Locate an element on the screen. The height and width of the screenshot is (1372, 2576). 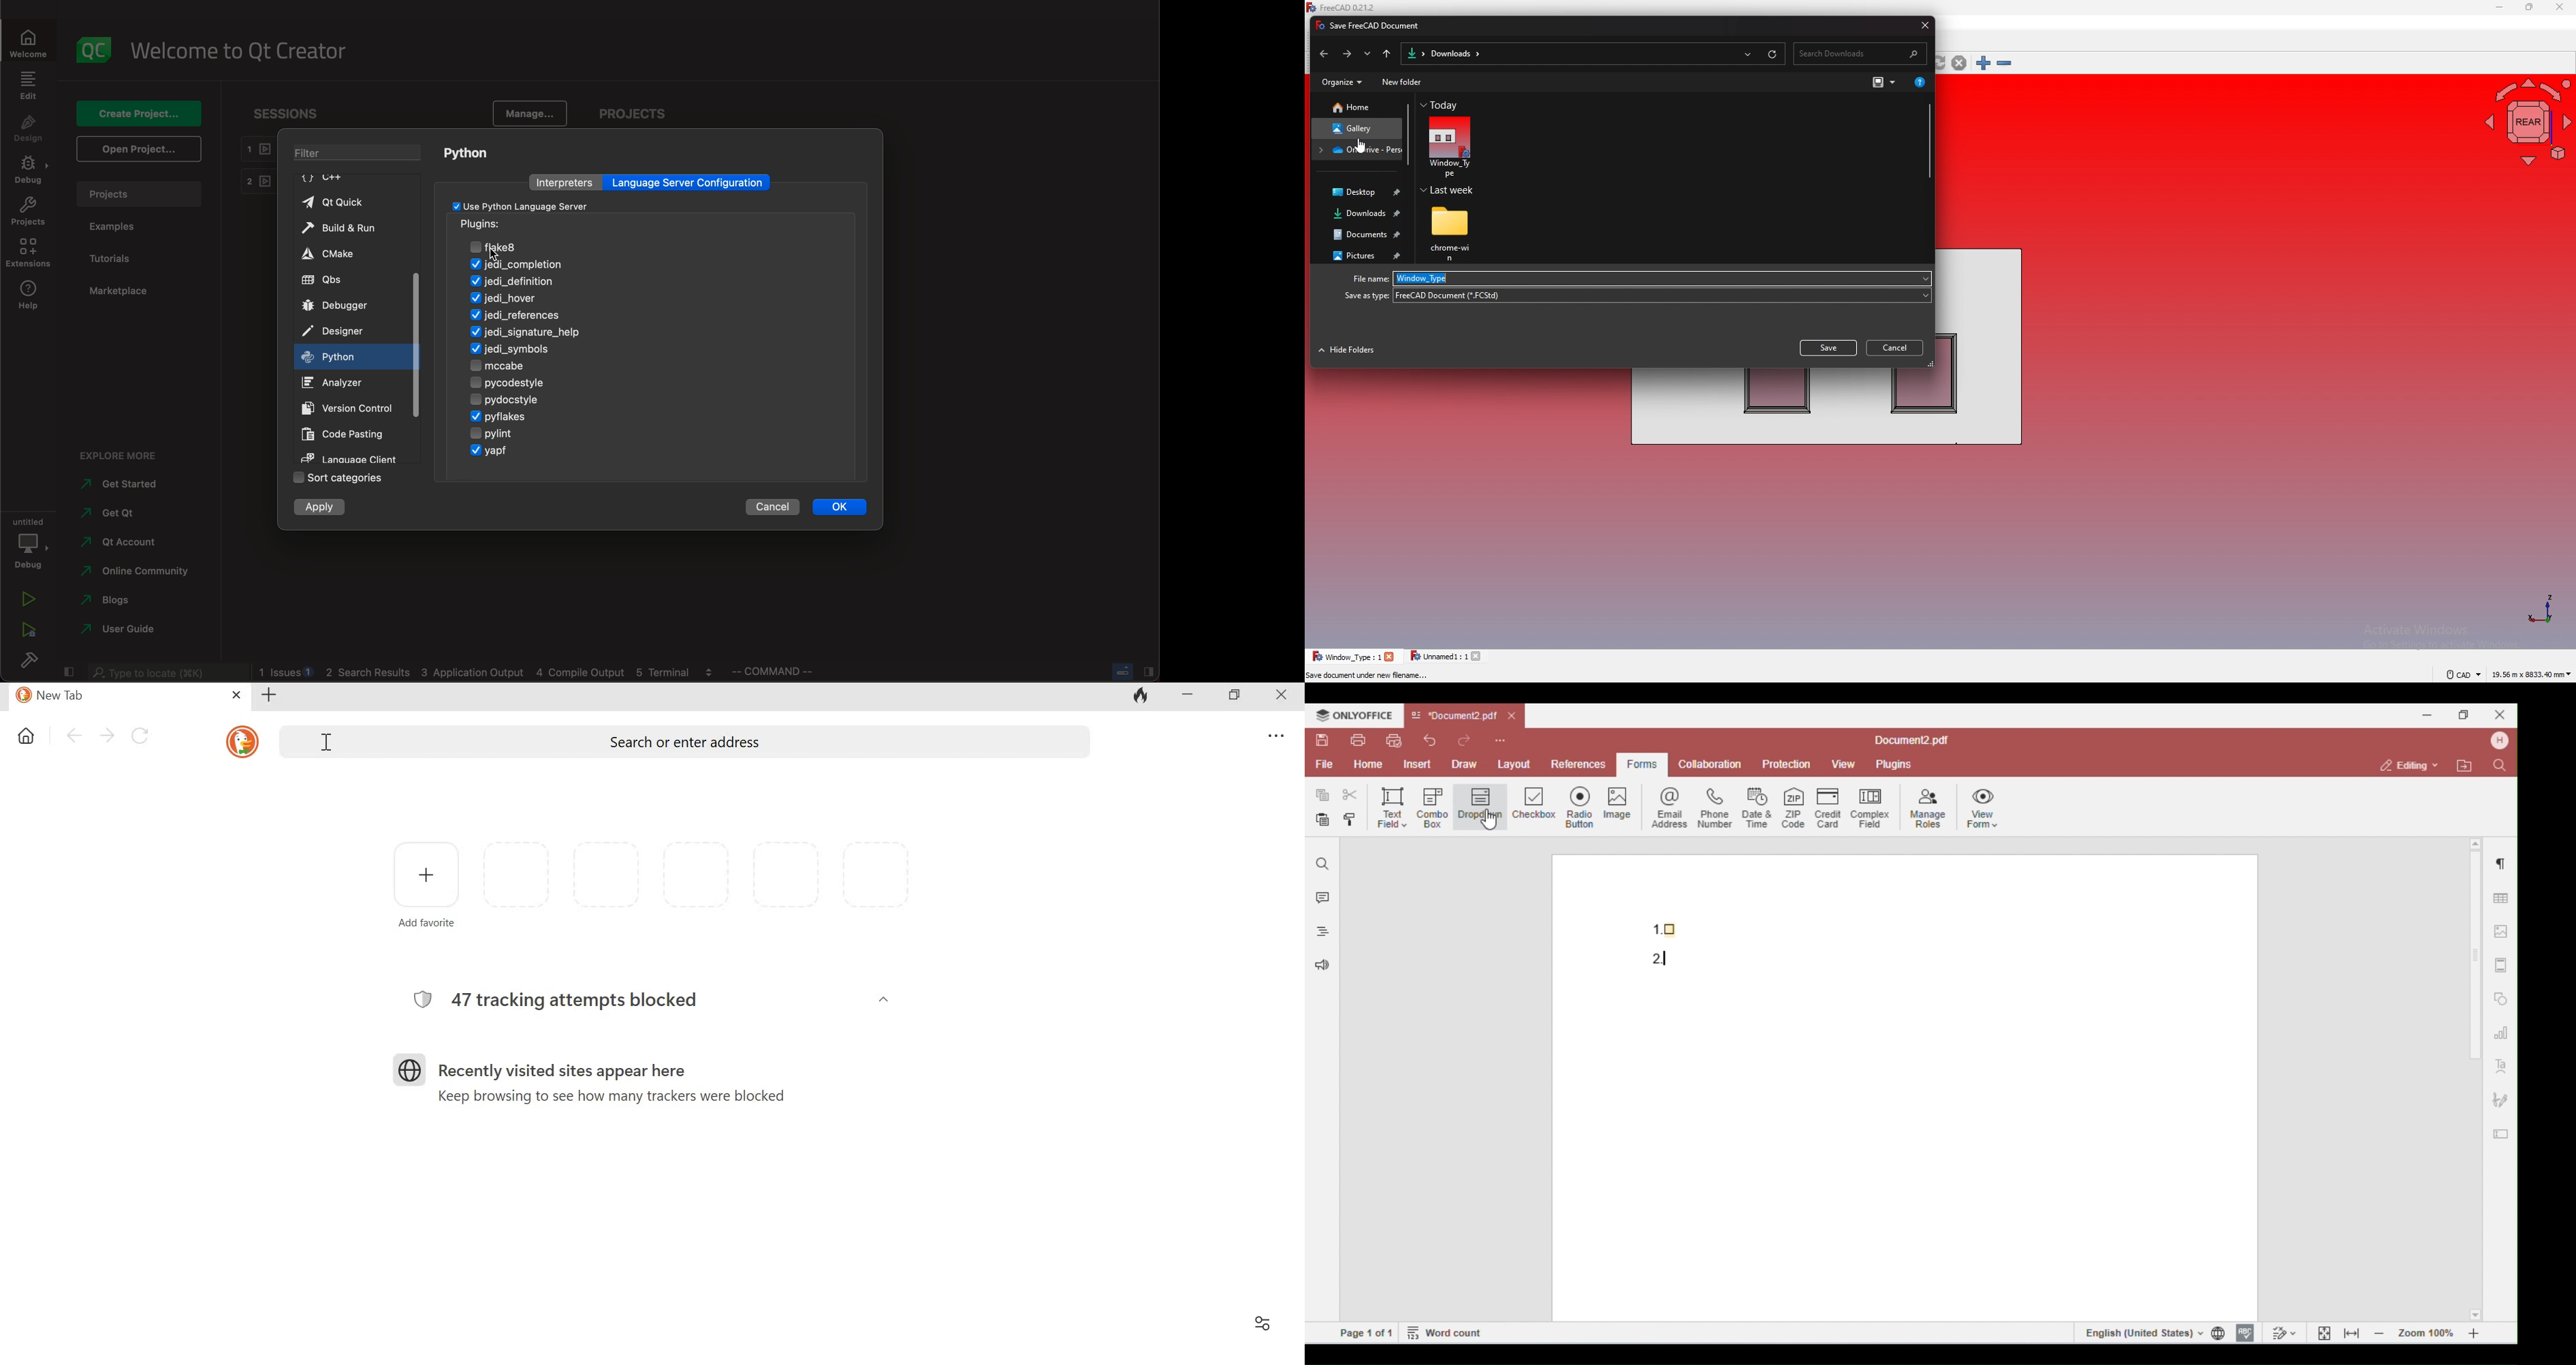
axis is located at coordinates (2541, 608).